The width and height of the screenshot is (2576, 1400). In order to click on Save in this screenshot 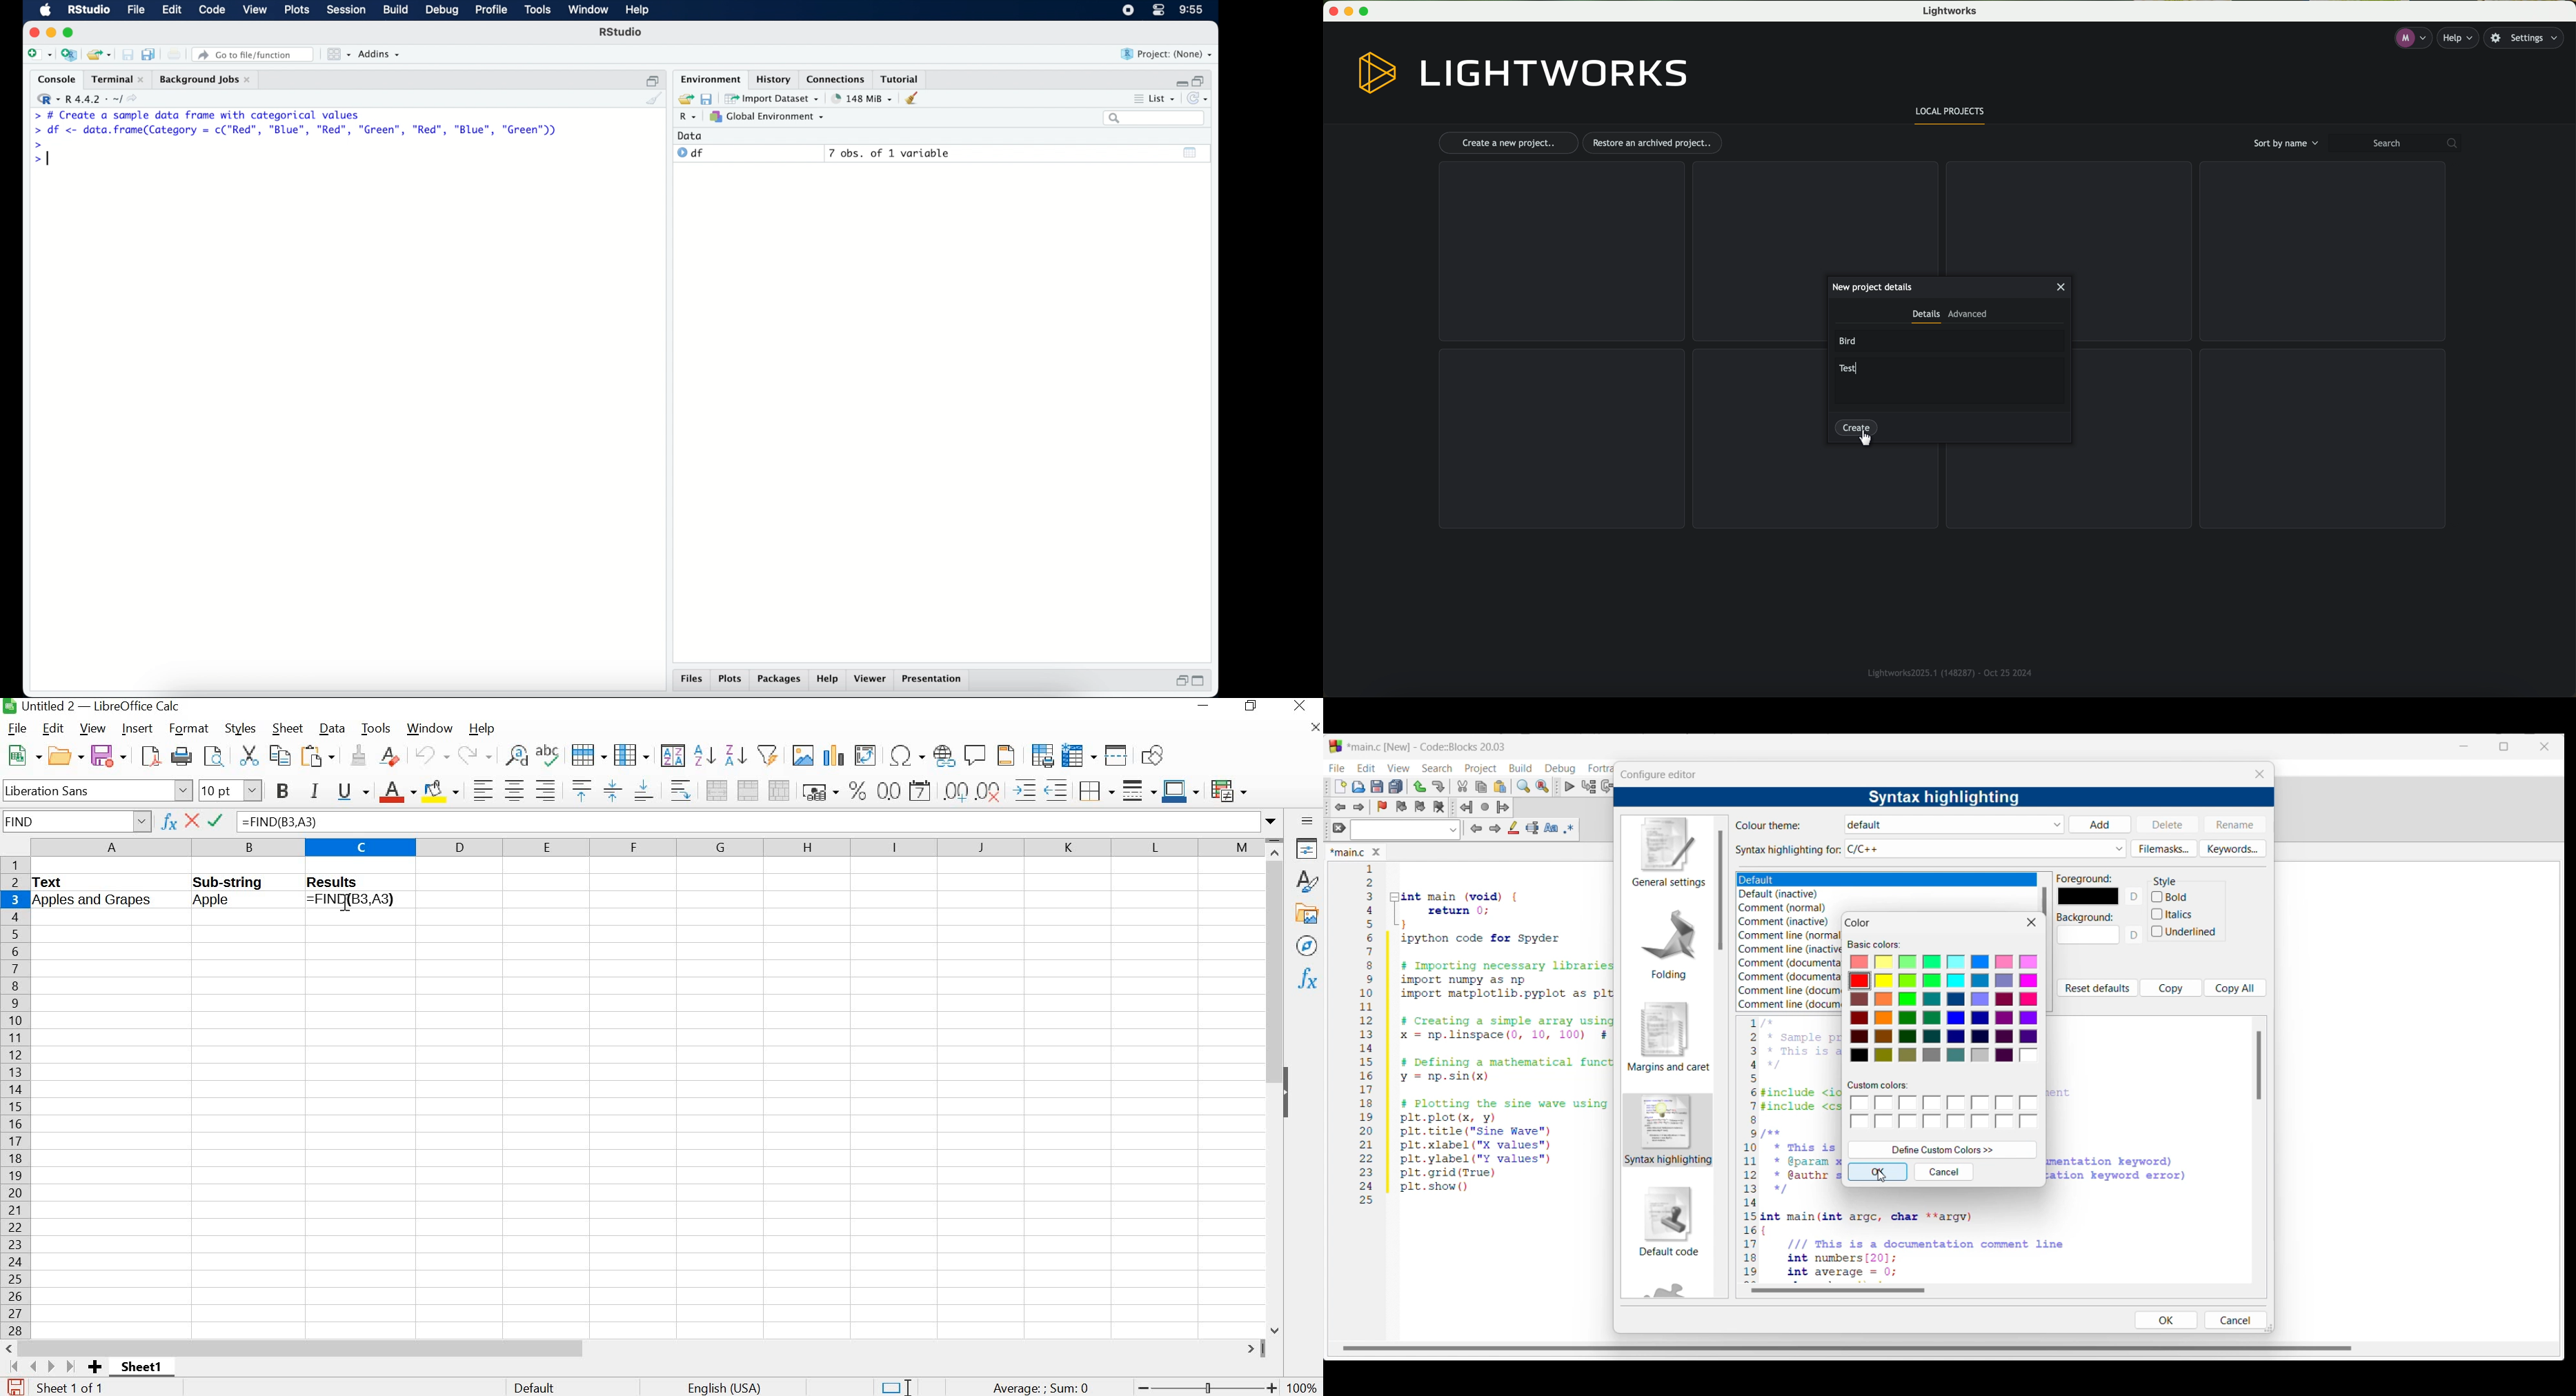, I will do `click(1377, 787)`.